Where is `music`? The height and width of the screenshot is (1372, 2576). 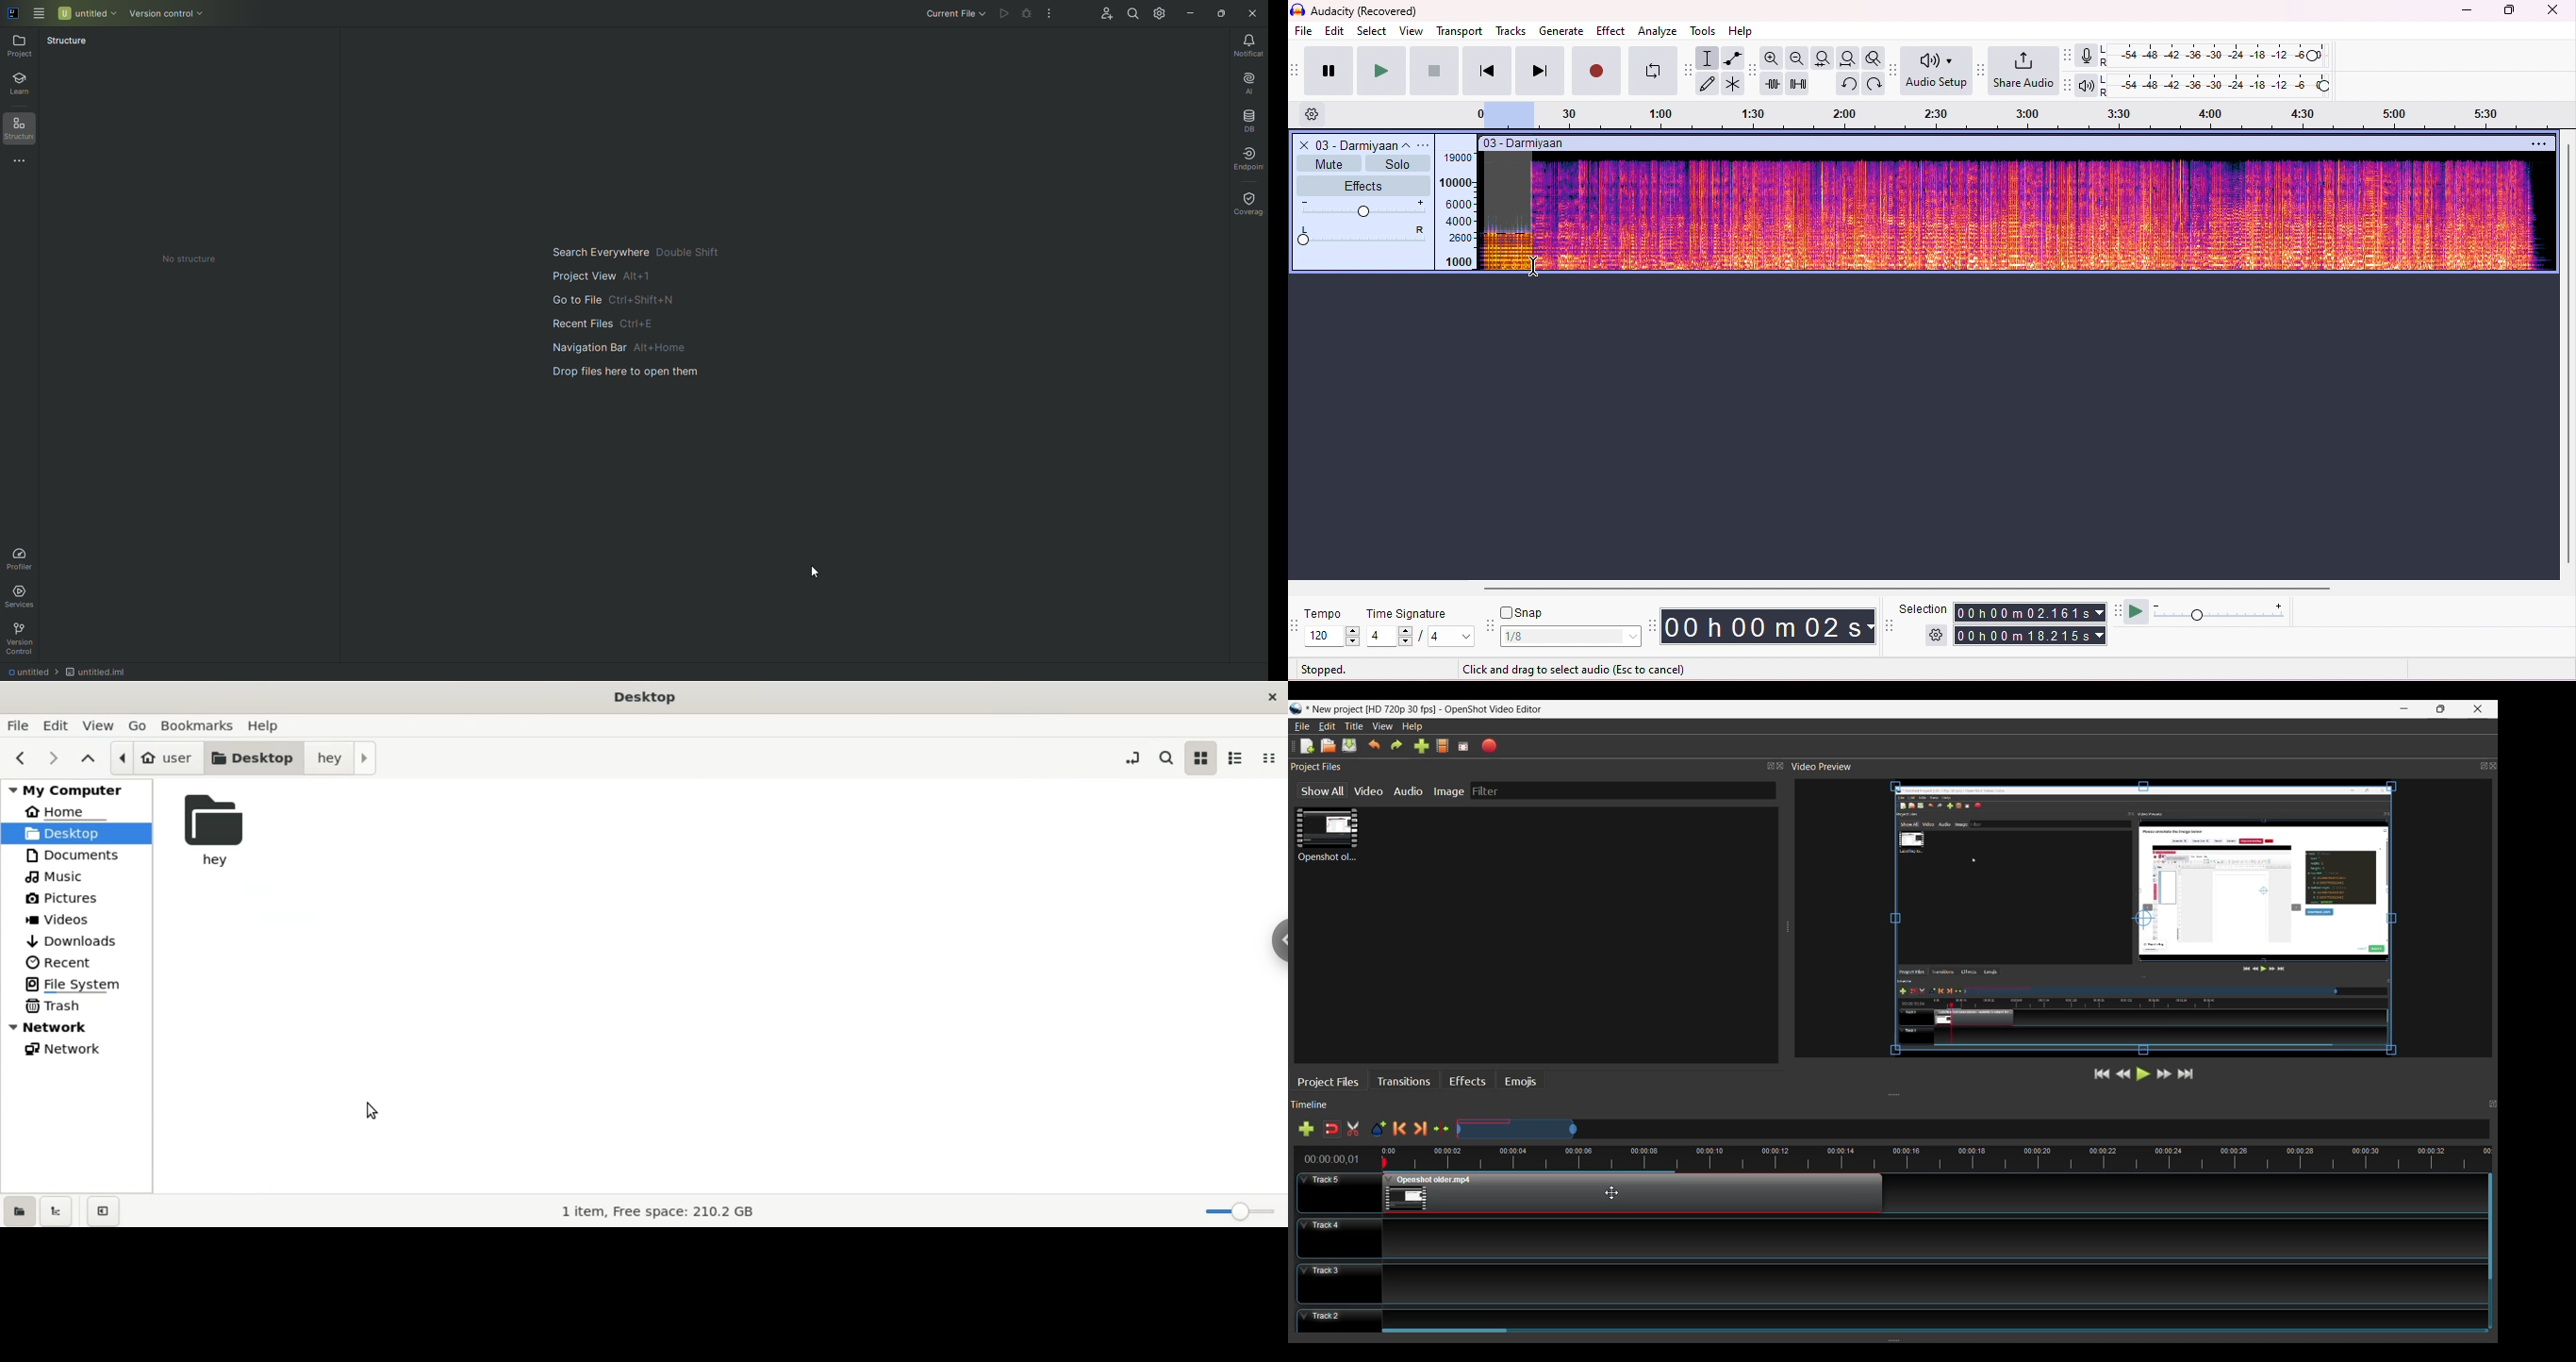 music is located at coordinates (83, 876).